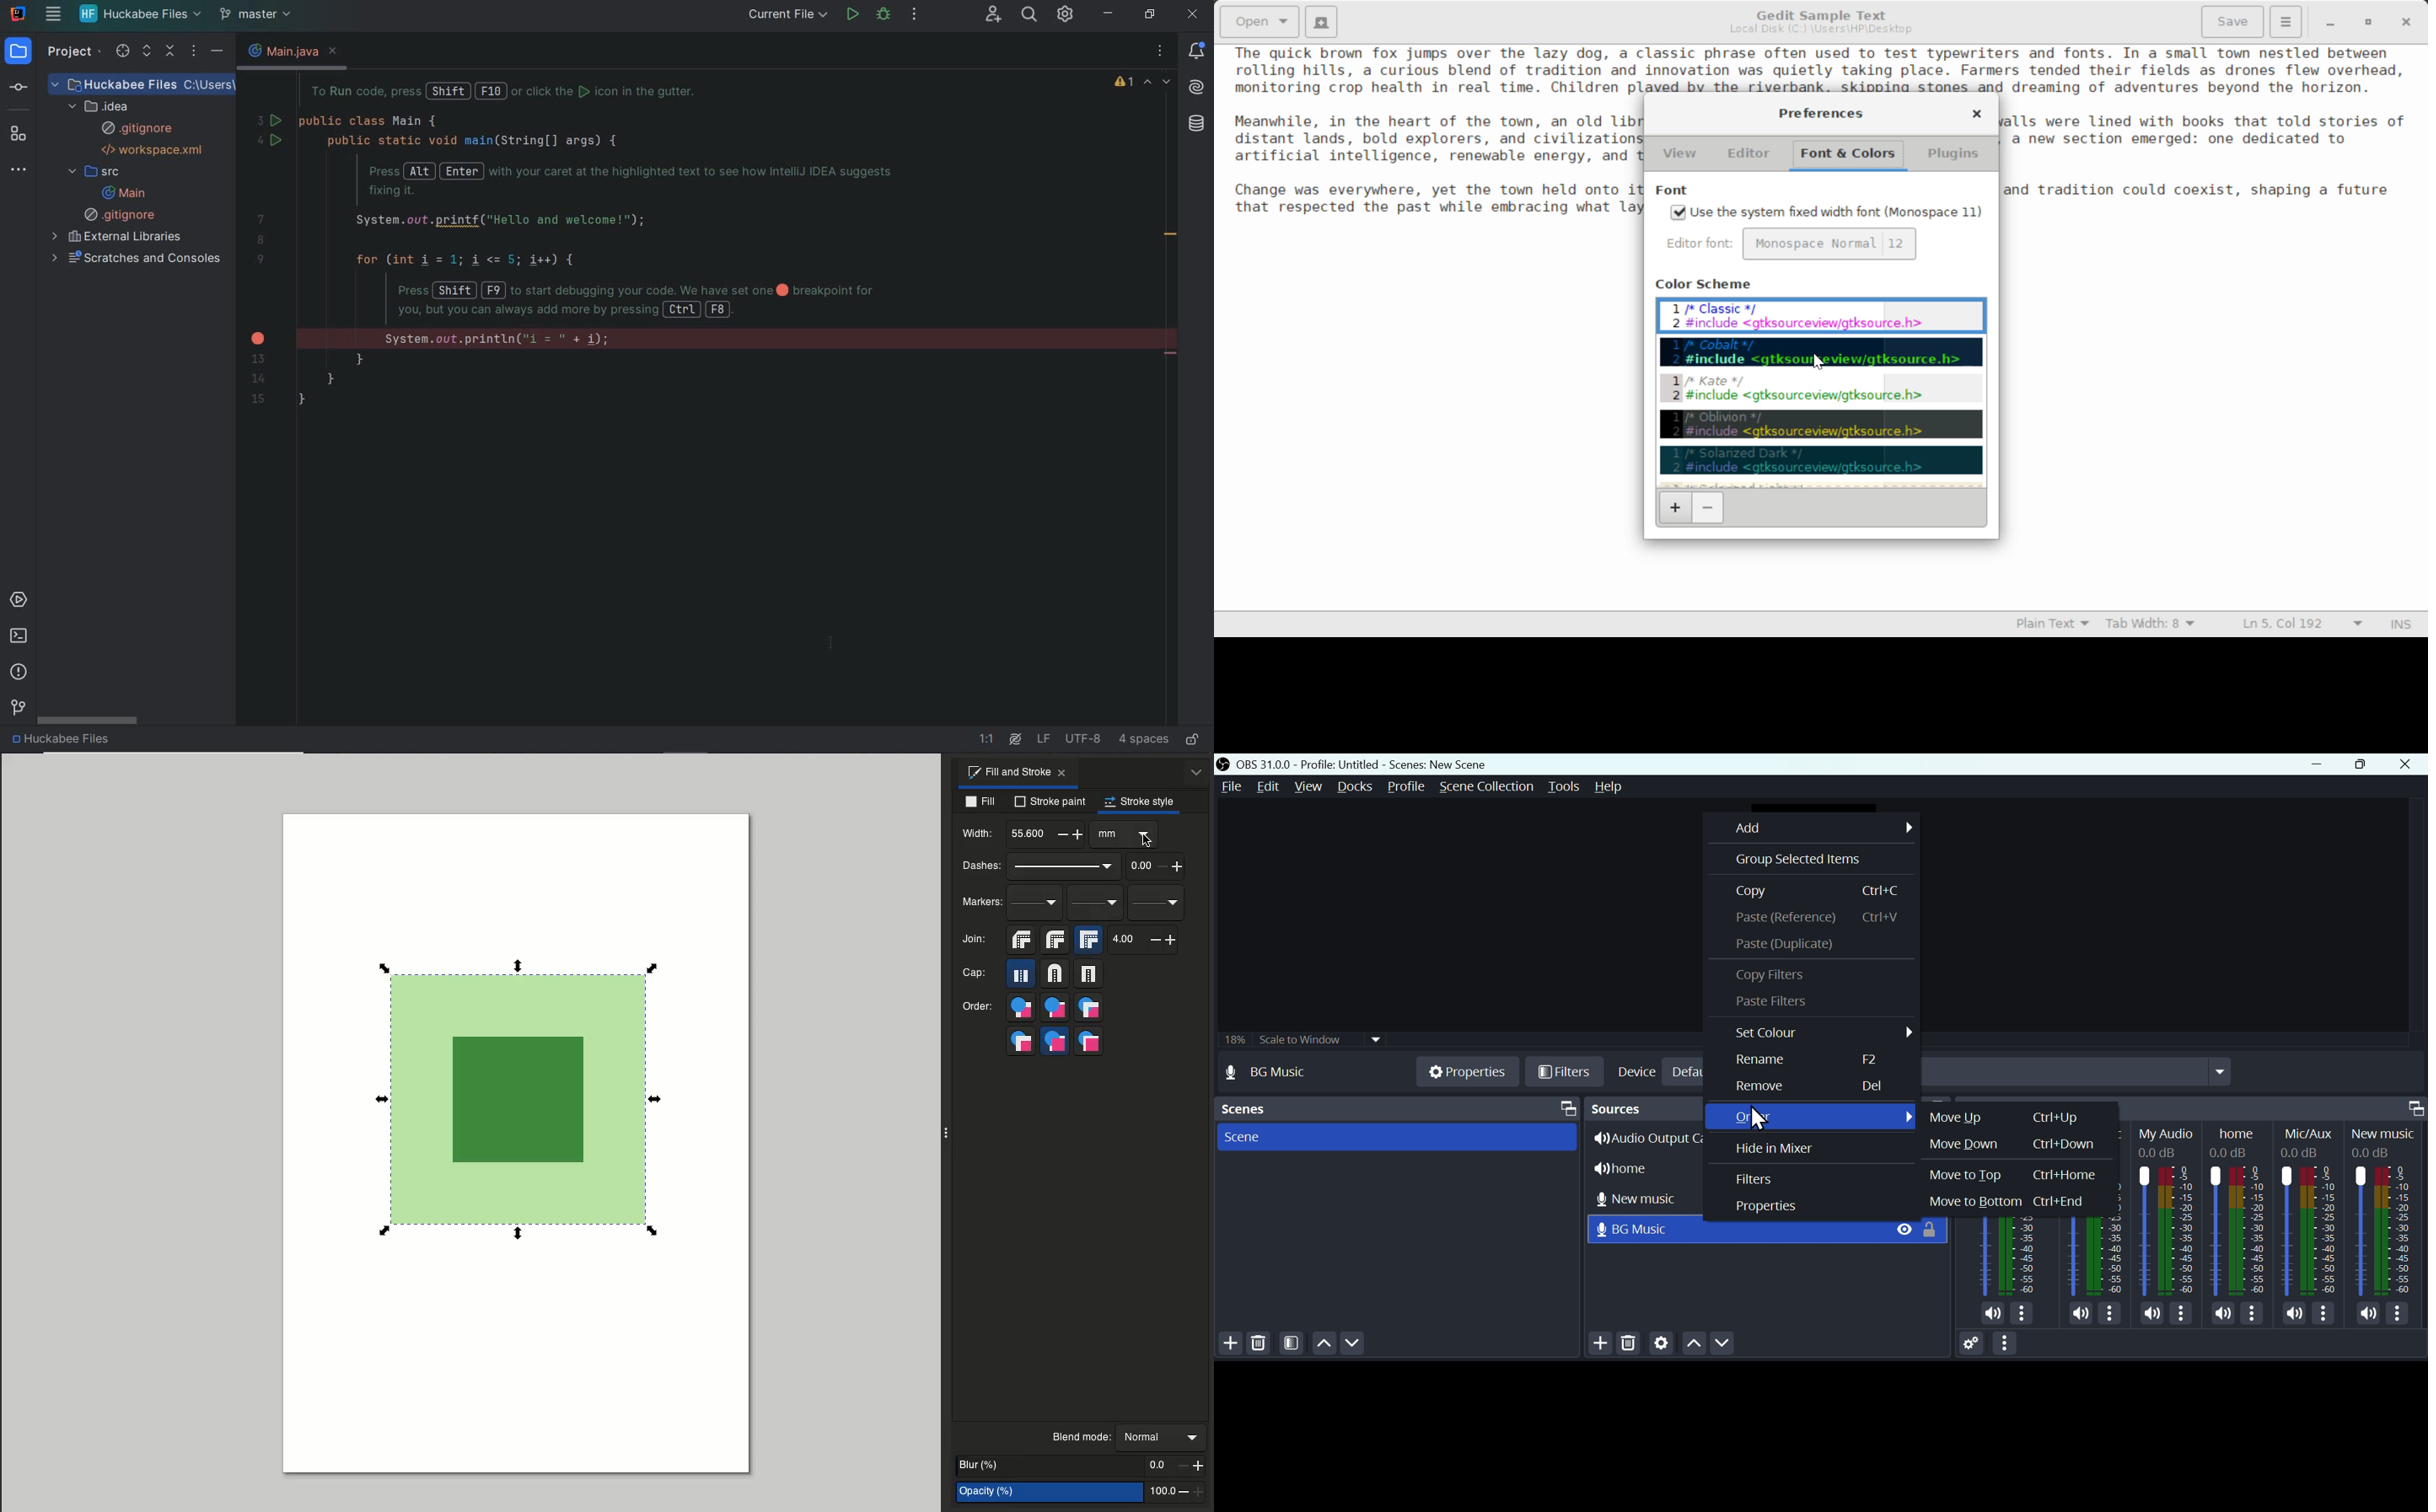 This screenshot has height=1512, width=2436. Describe the element at coordinates (2109, 1311) in the screenshot. I see `More` at that location.